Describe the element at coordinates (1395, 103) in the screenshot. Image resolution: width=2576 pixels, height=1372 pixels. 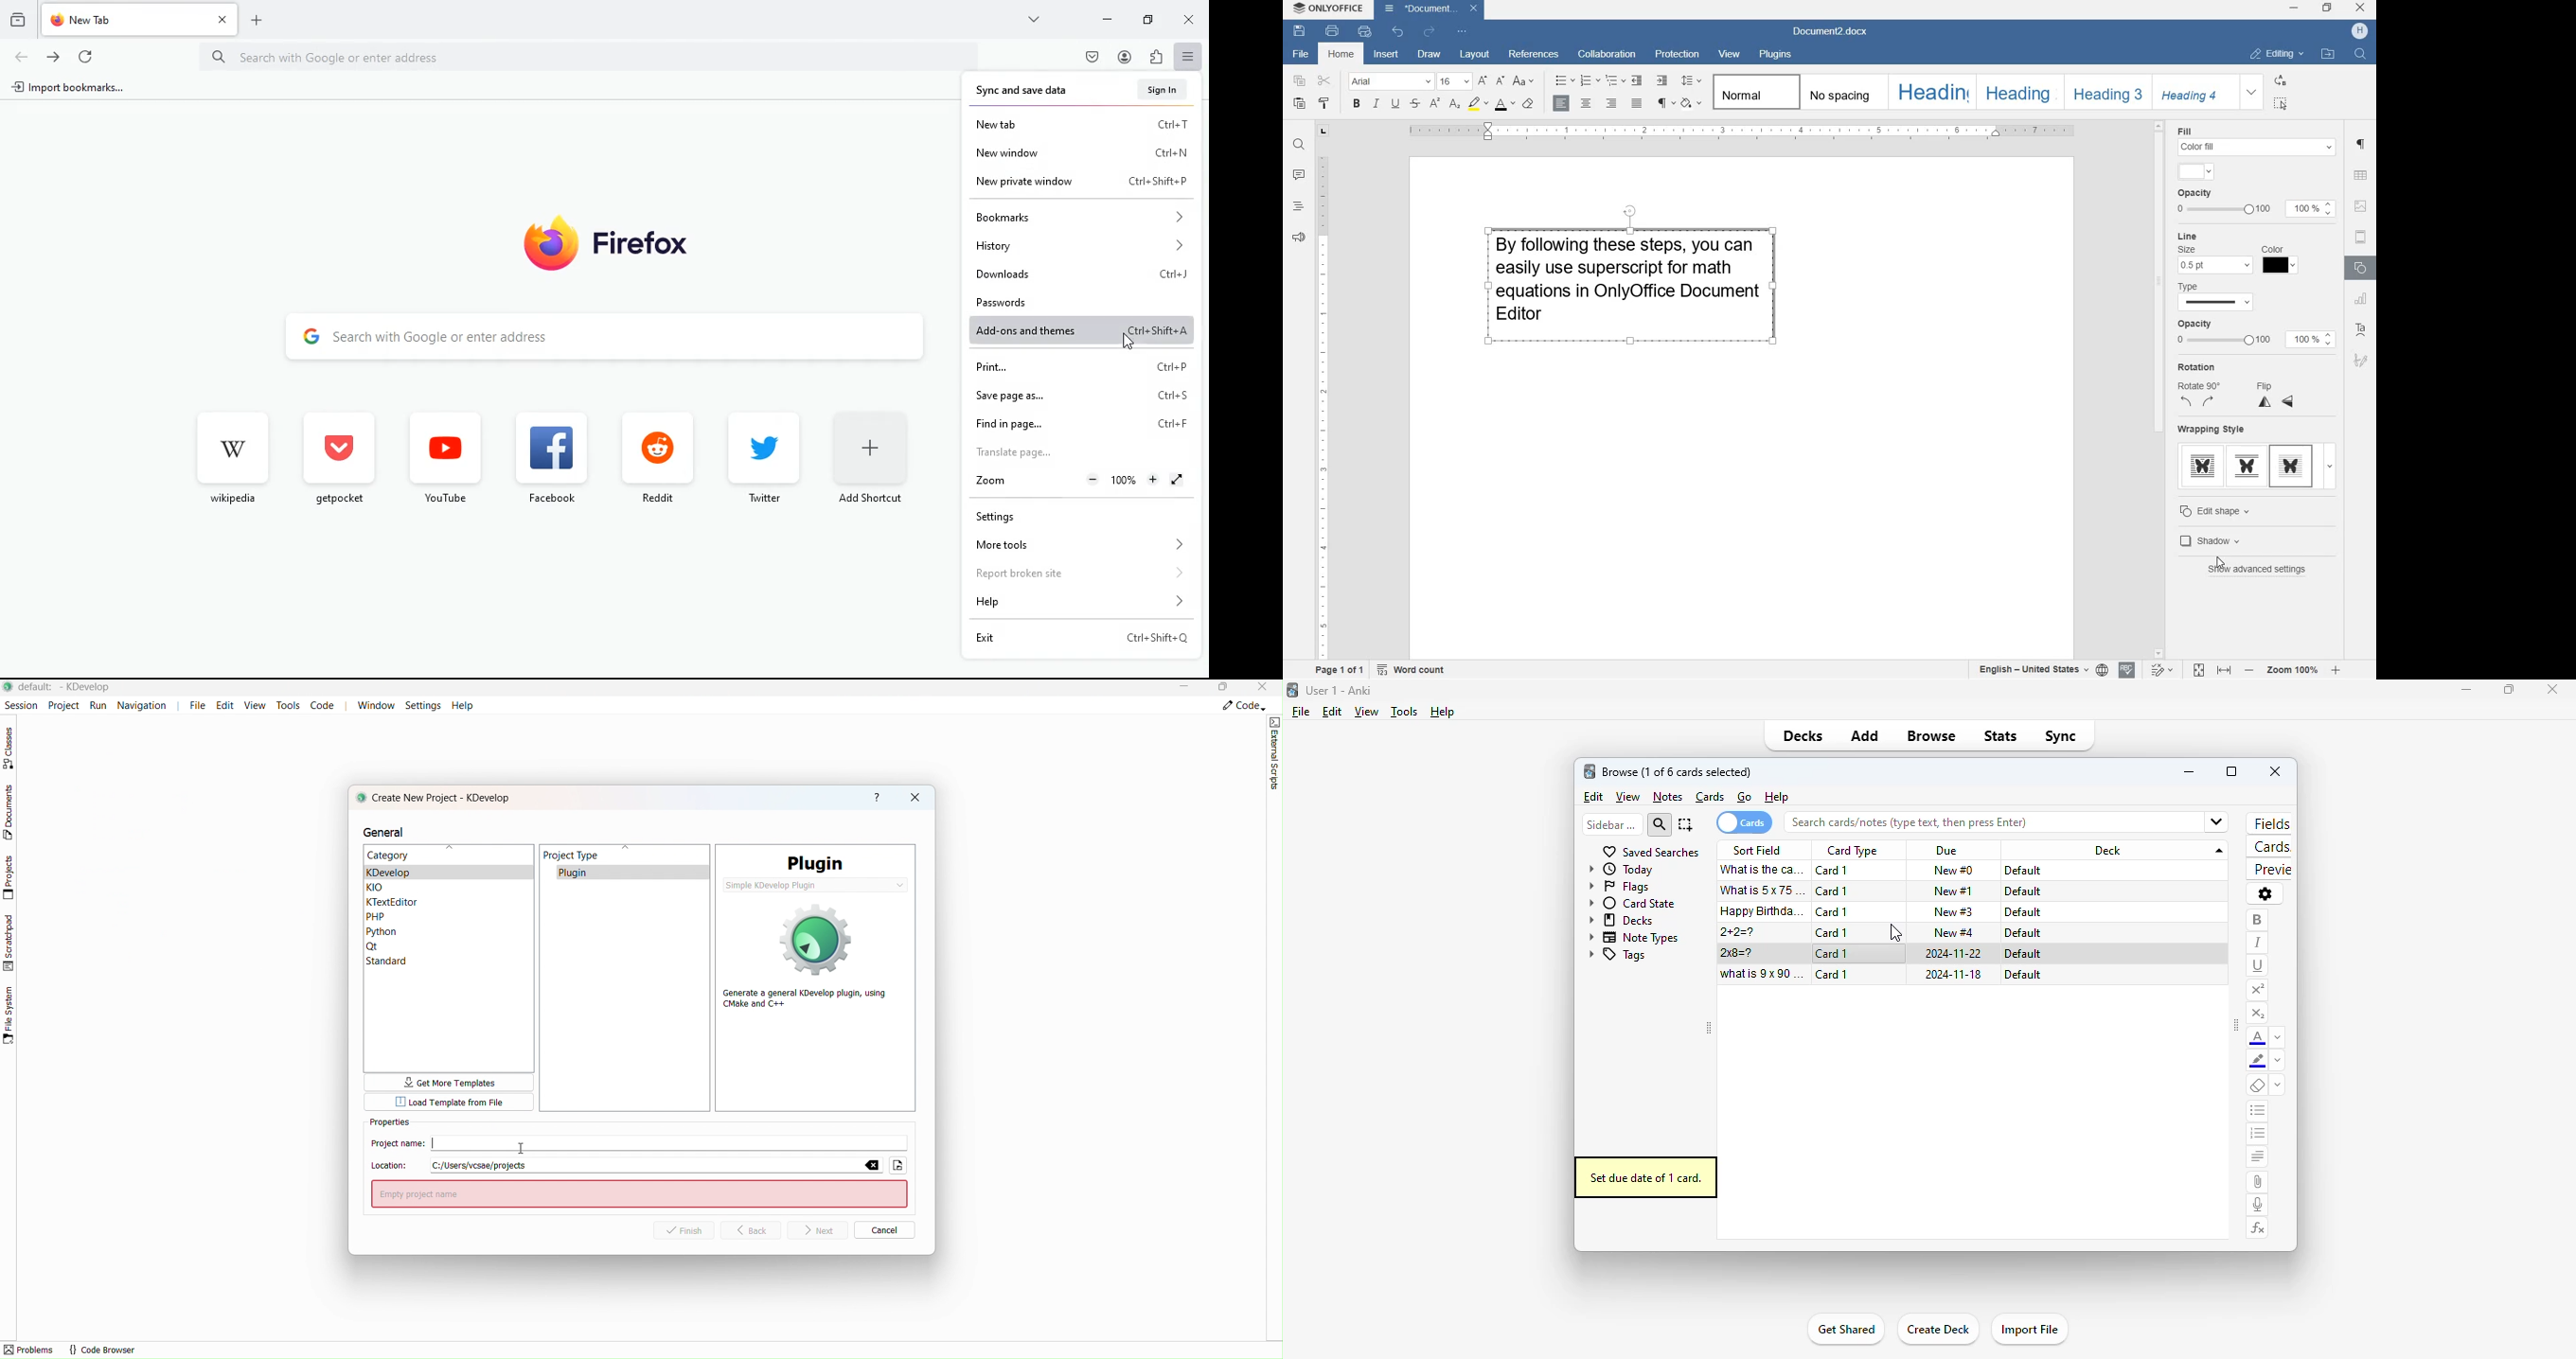
I see `underline` at that location.